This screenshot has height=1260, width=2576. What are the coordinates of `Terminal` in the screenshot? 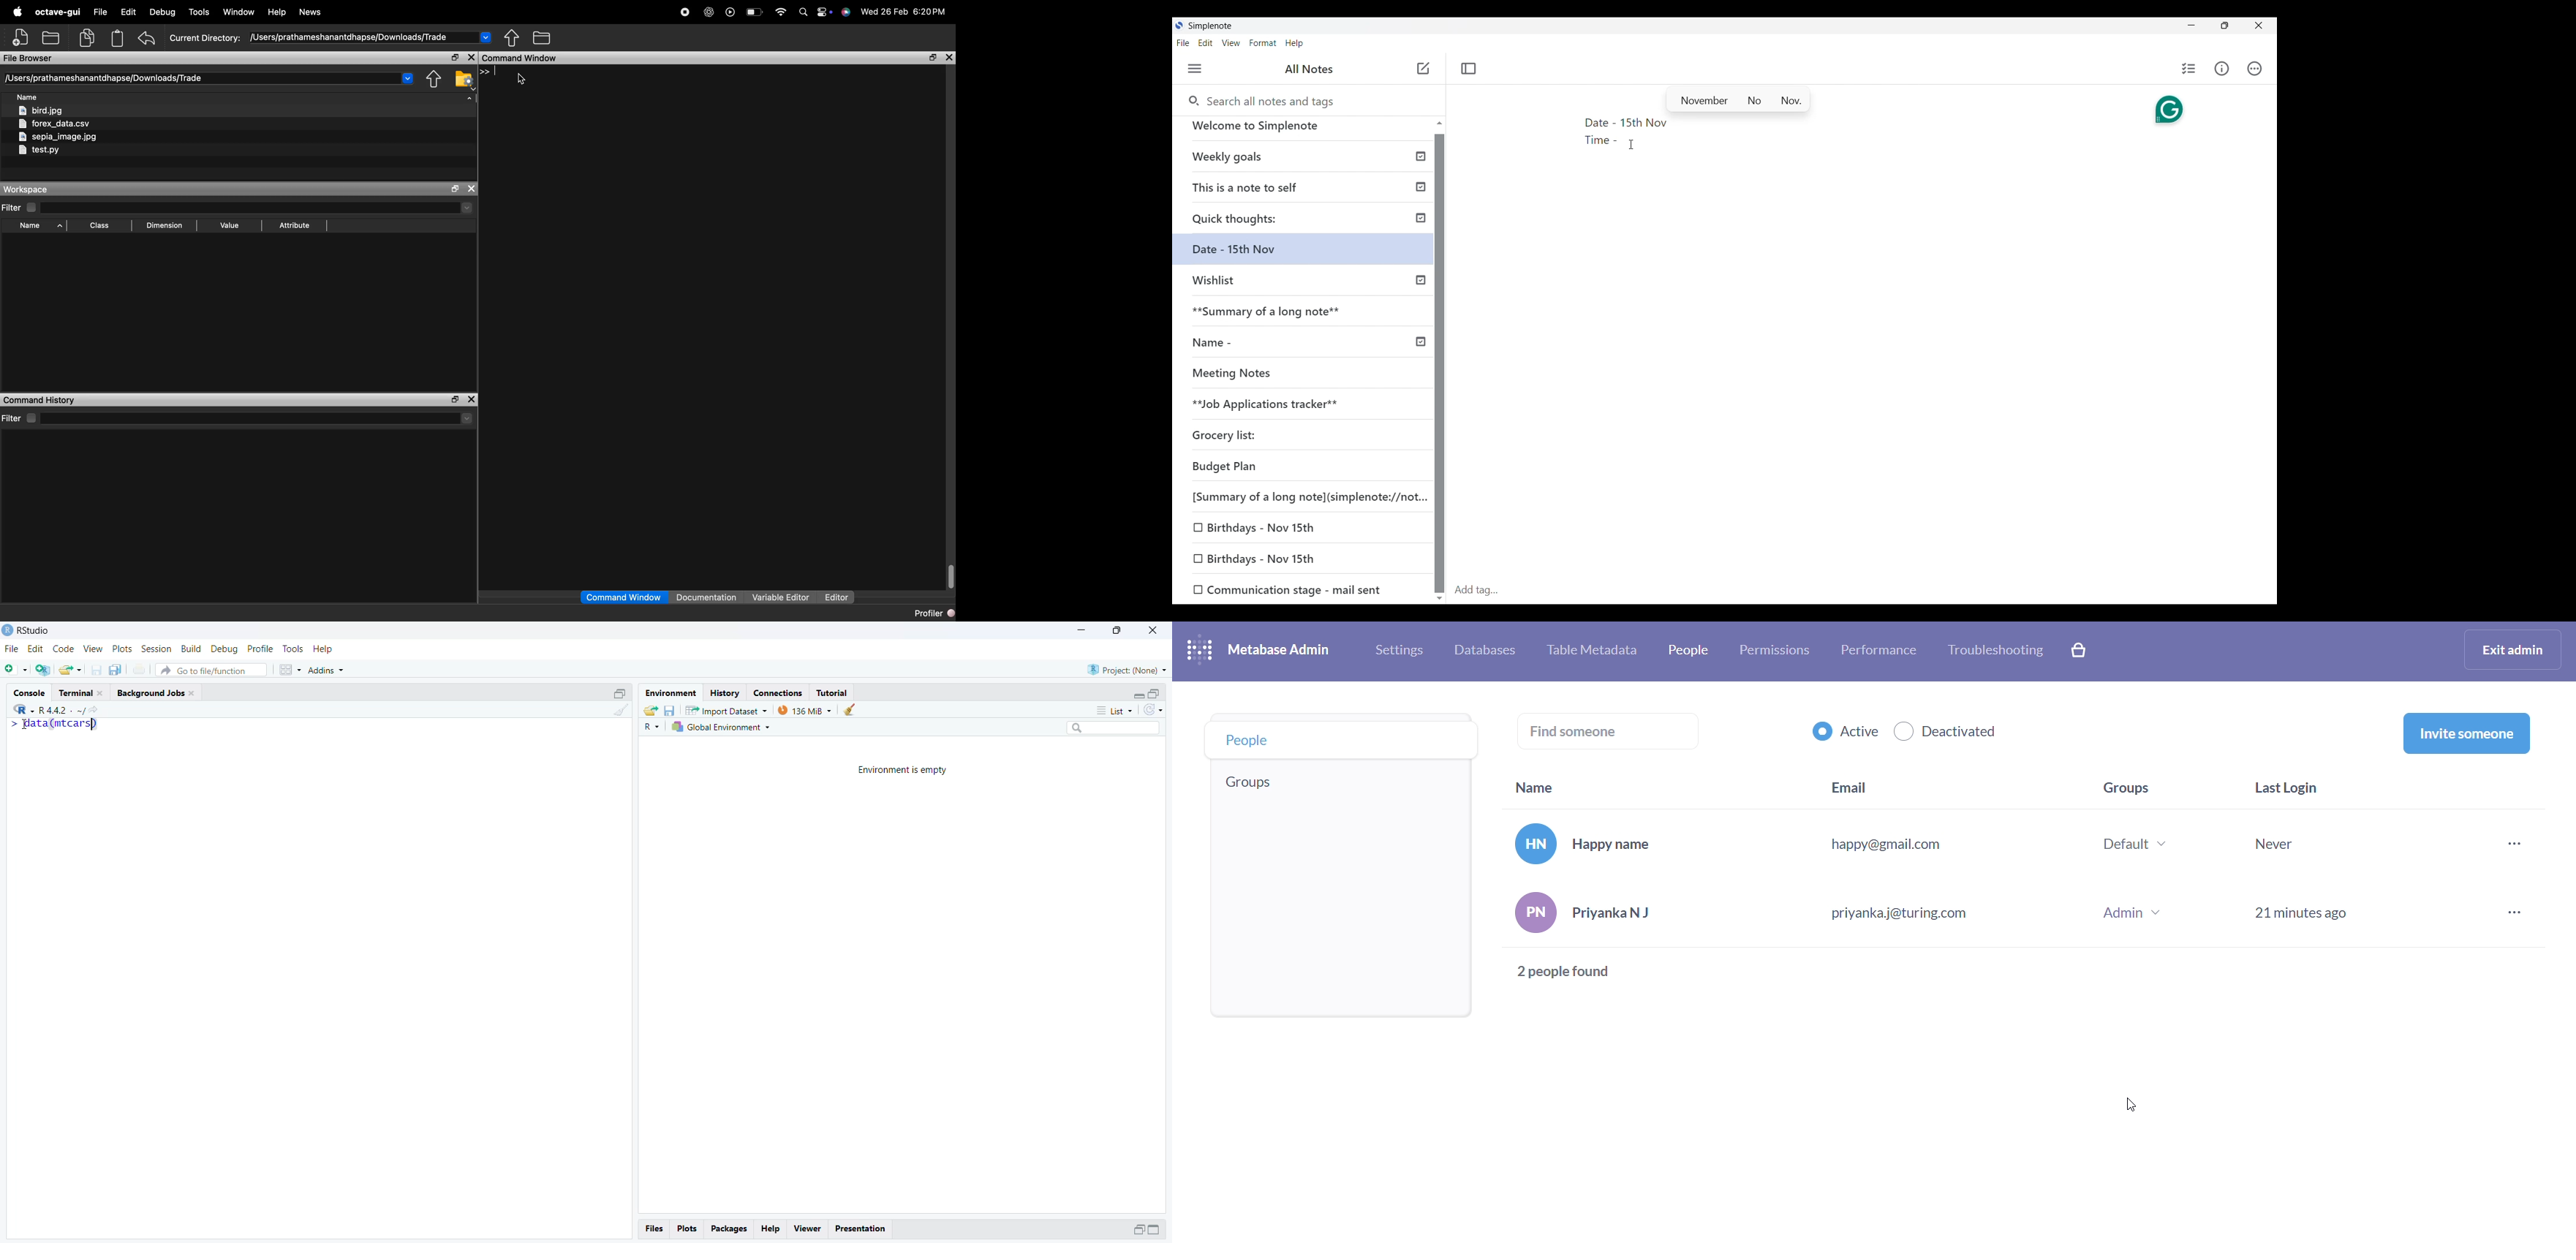 It's located at (82, 692).